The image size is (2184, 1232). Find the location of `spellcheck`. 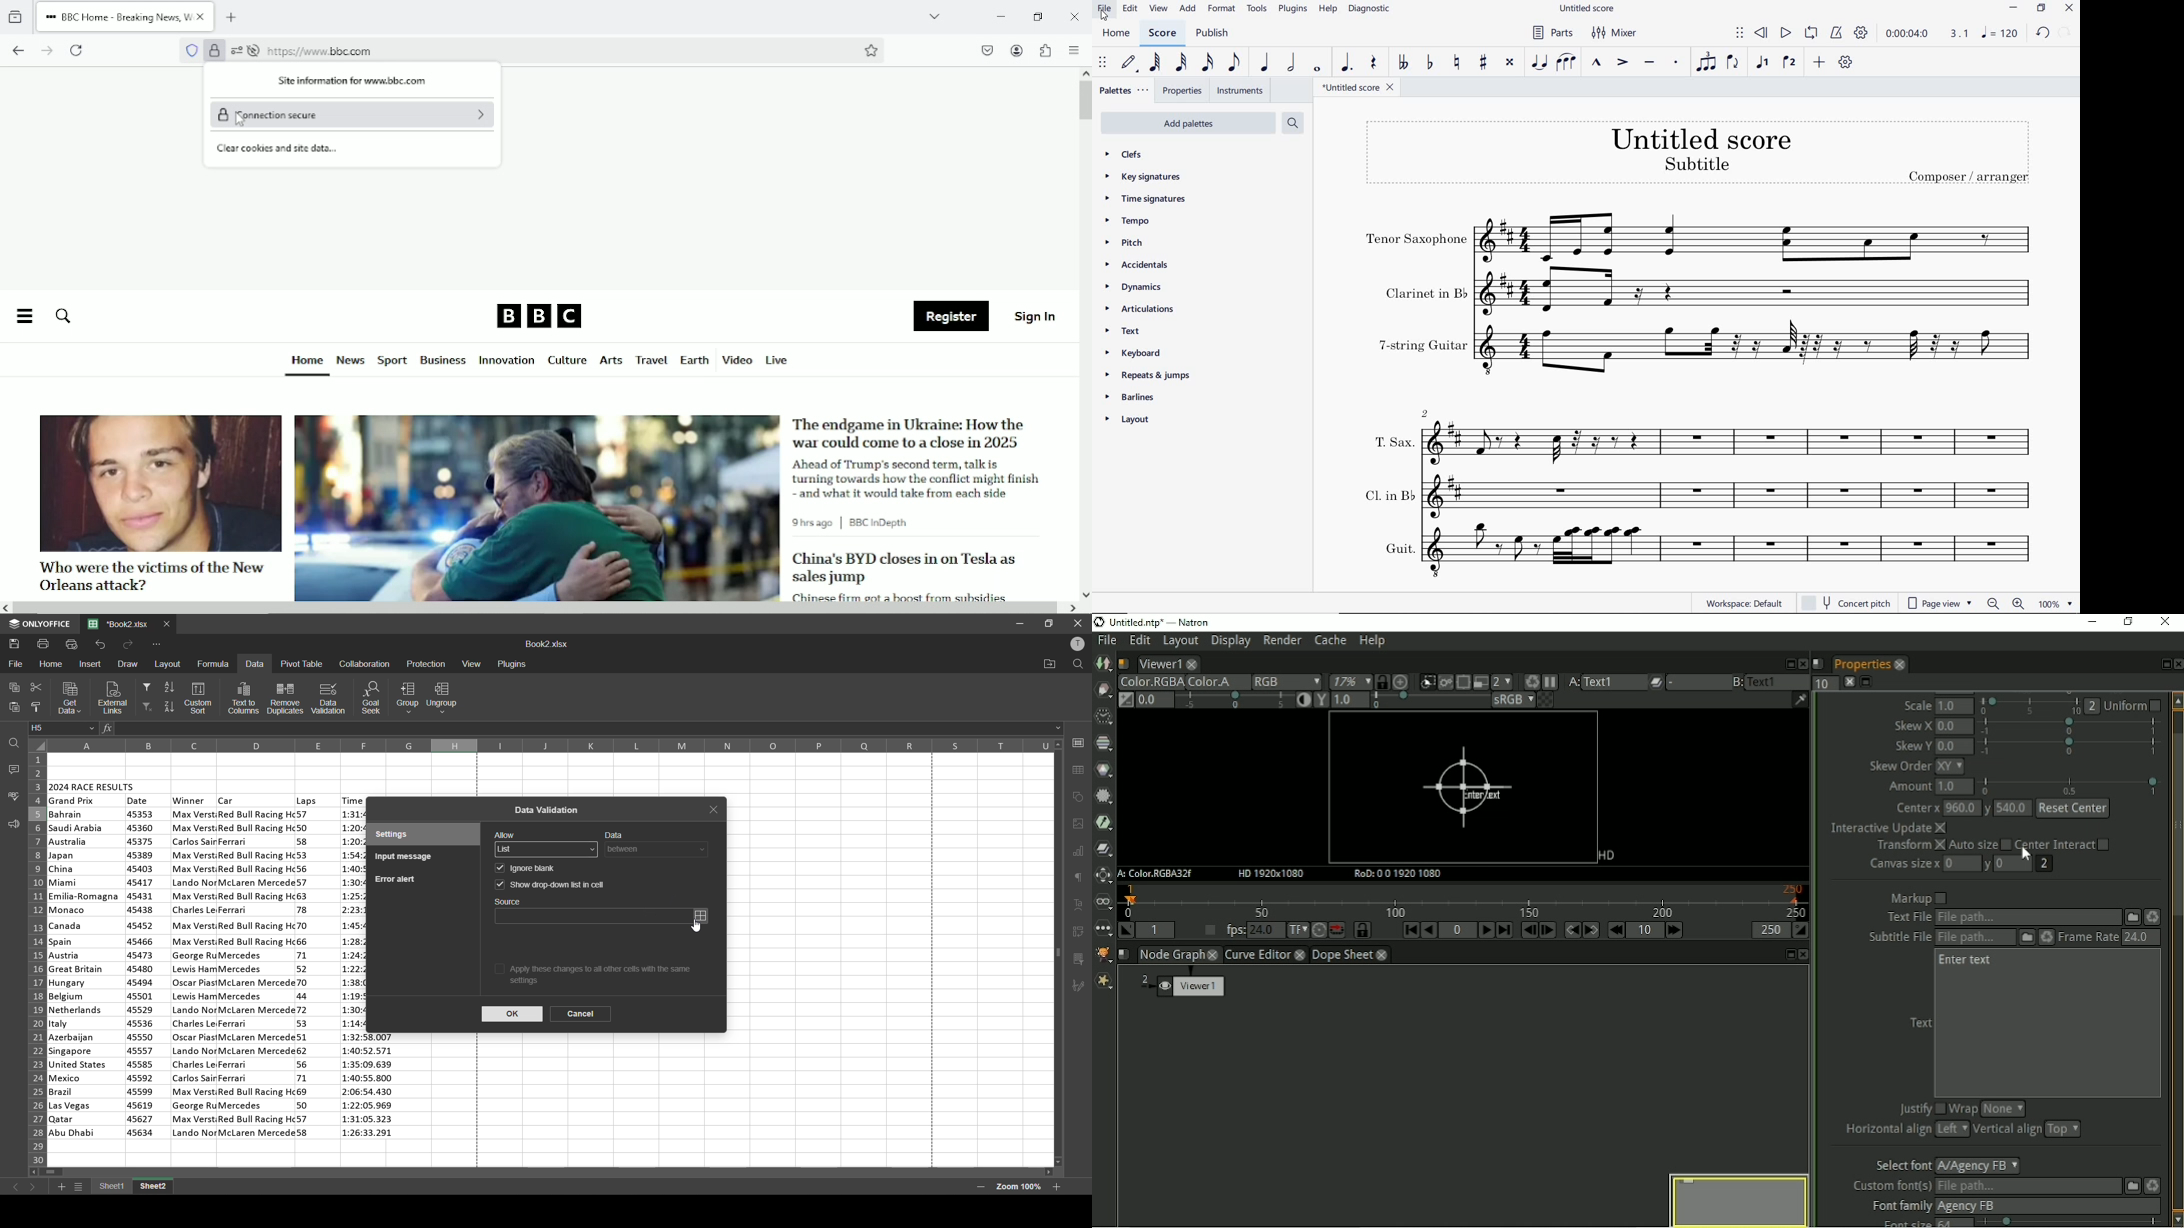

spellcheck is located at coordinates (14, 796).